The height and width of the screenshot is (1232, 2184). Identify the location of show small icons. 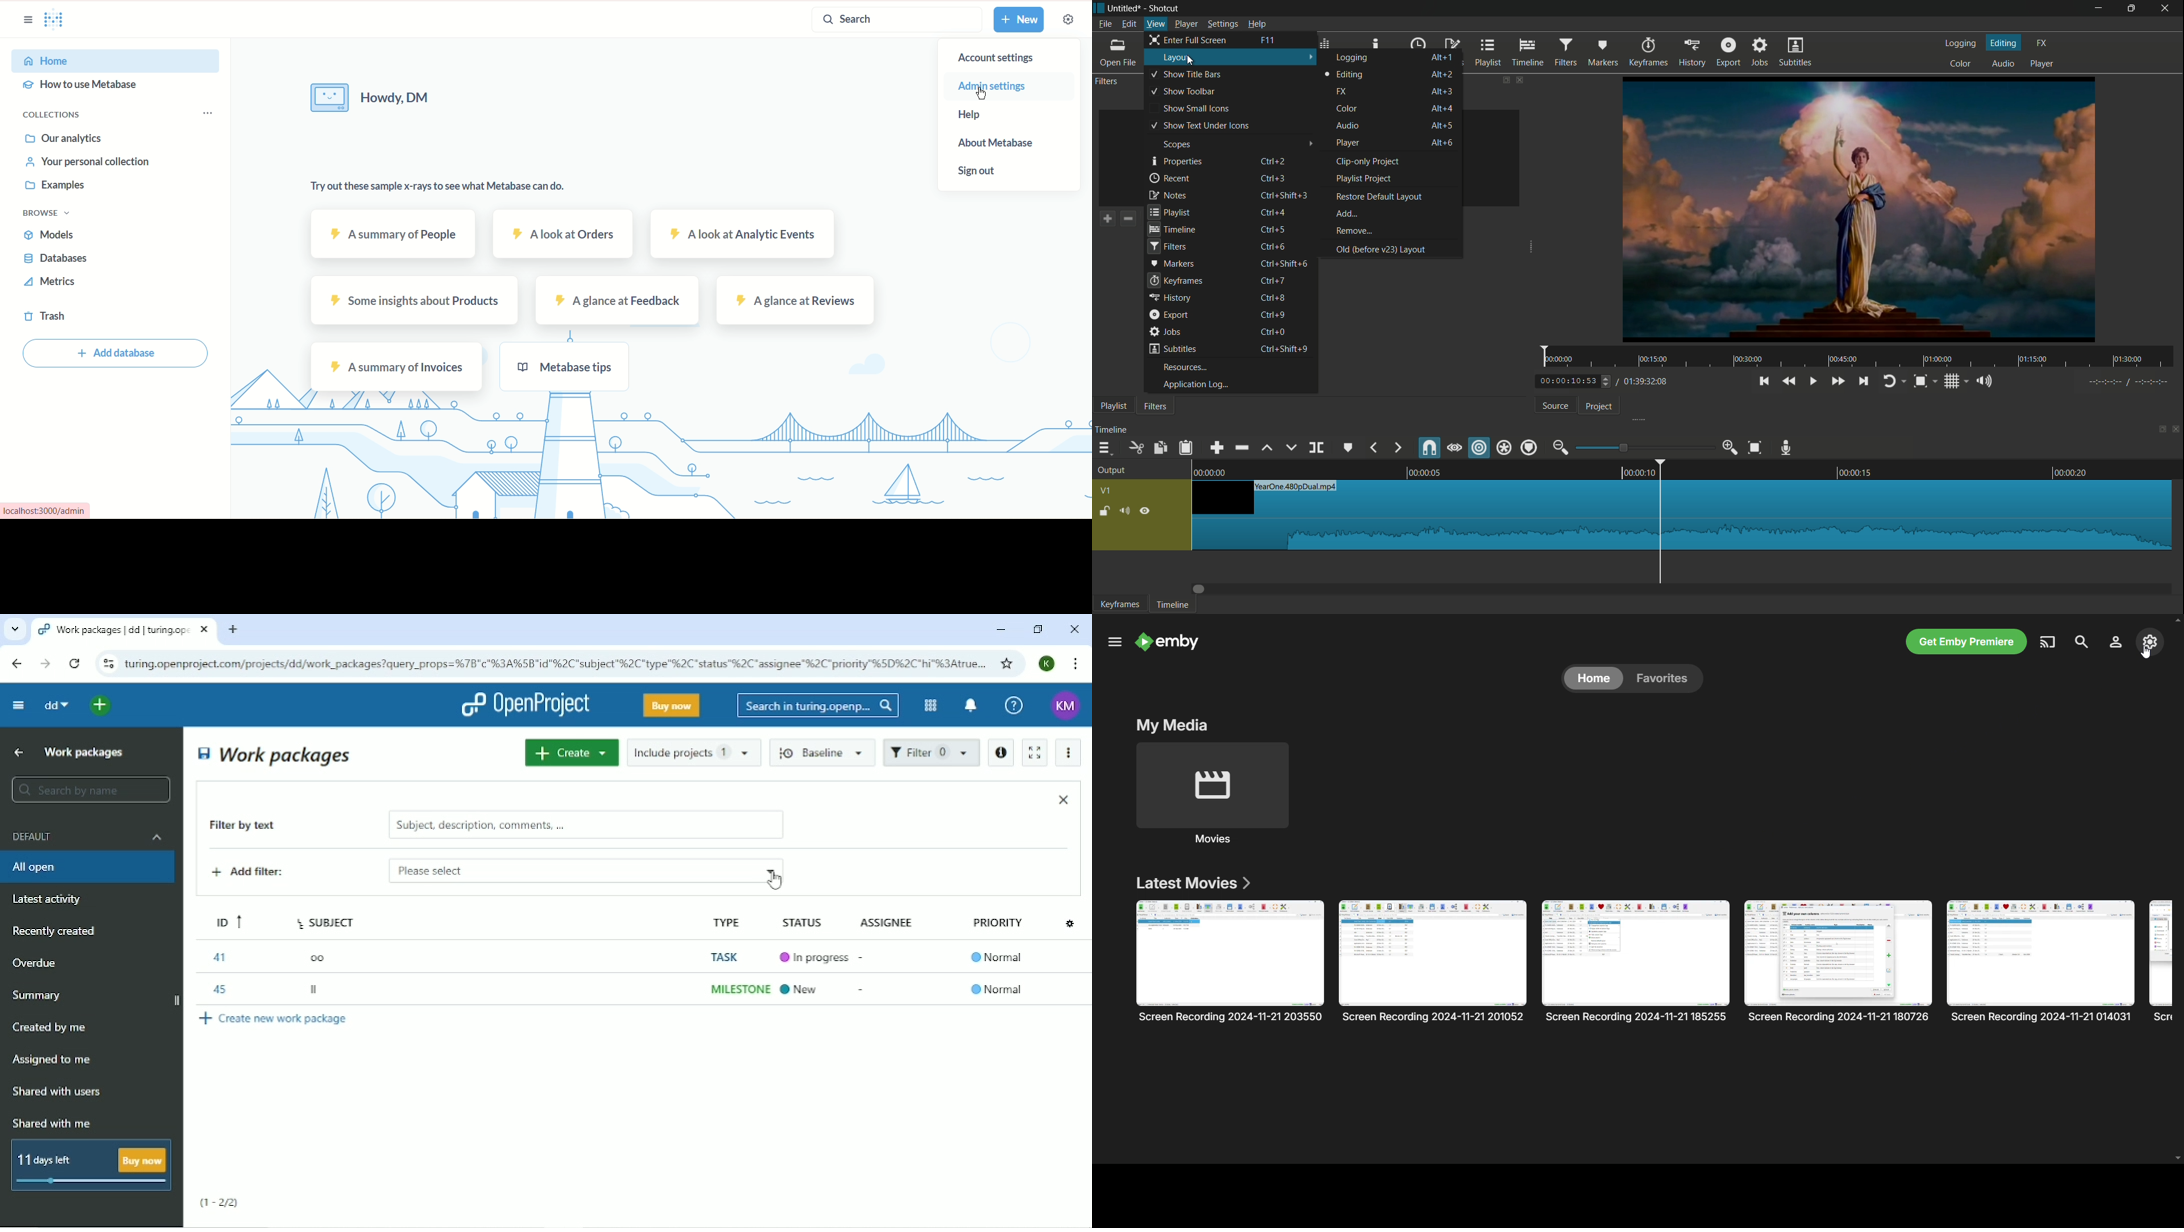
(1195, 109).